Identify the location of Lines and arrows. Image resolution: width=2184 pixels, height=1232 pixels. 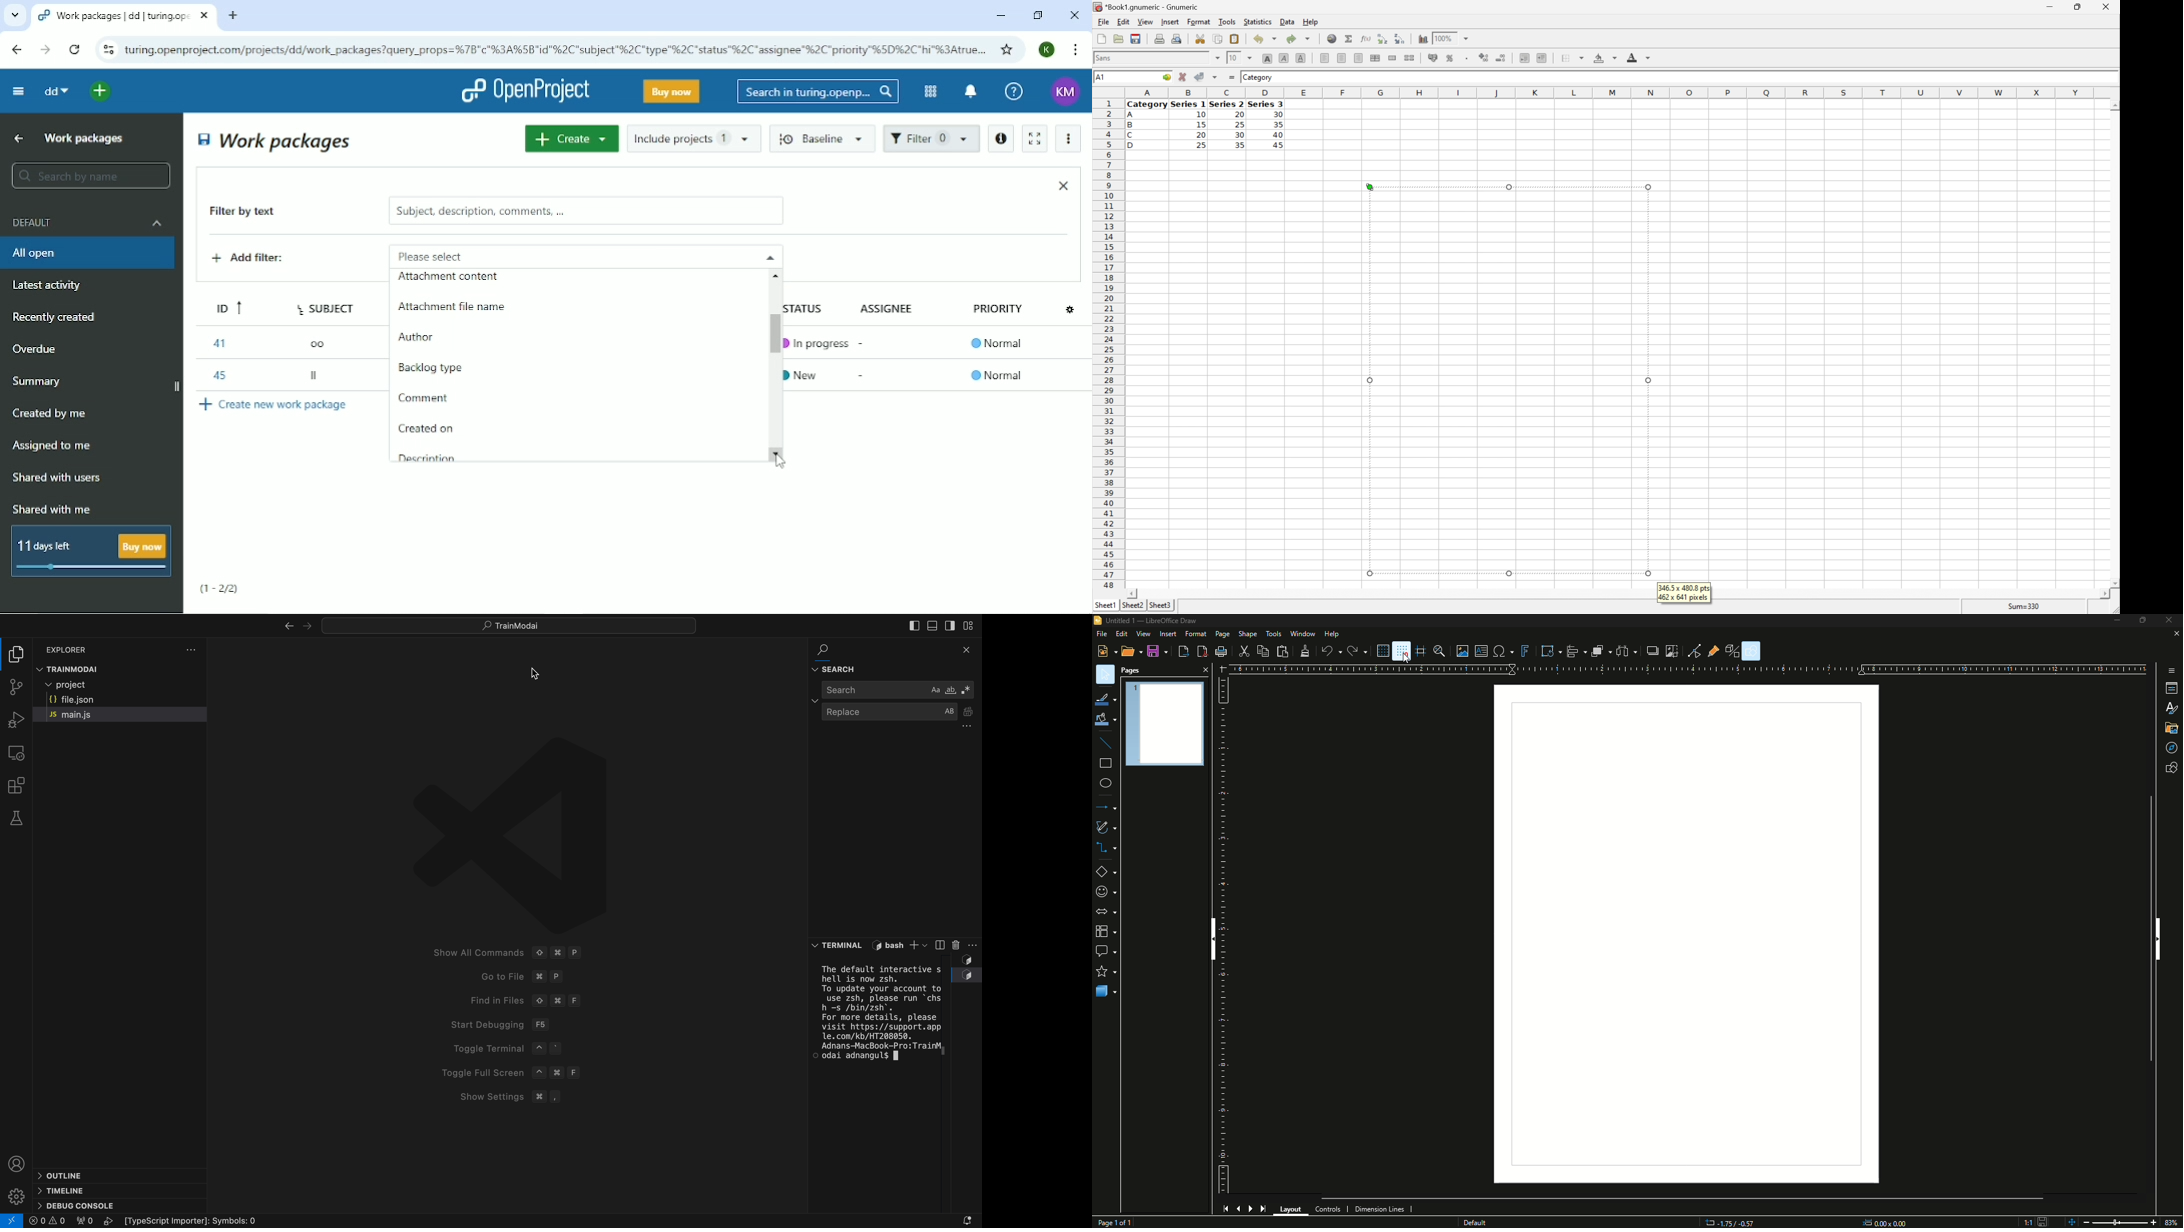
(1115, 806).